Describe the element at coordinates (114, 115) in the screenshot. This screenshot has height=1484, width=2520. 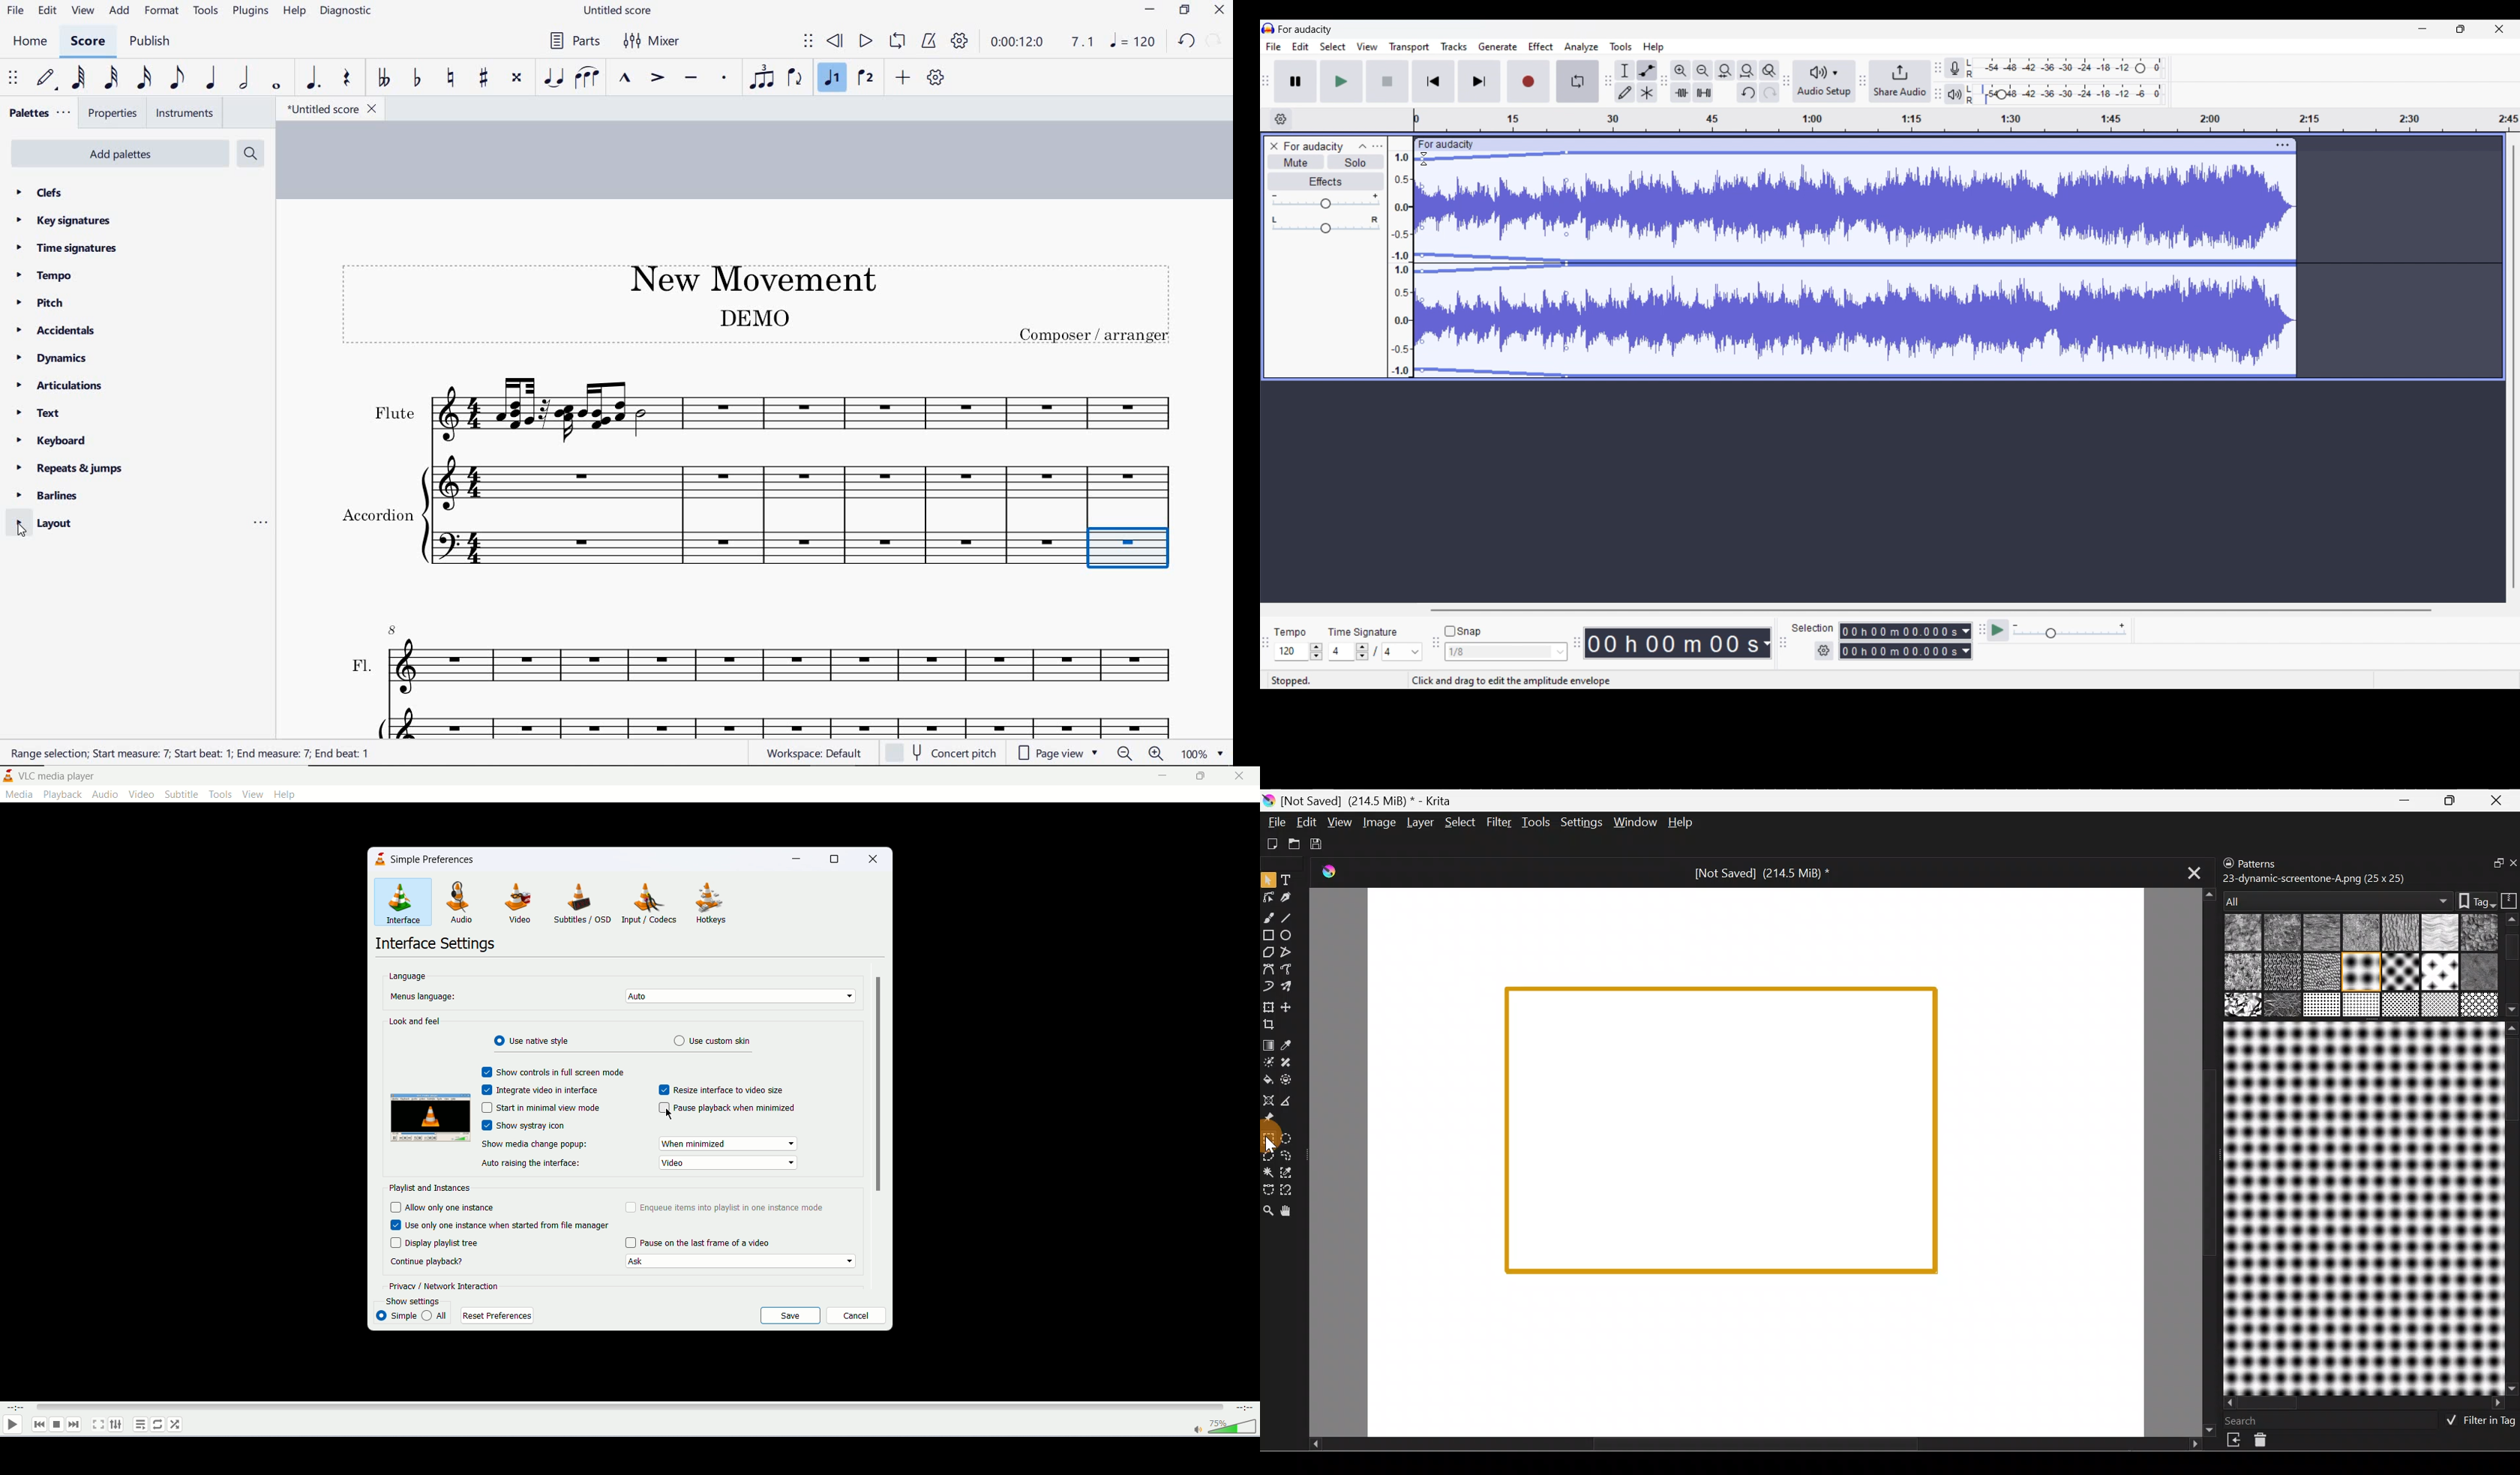
I see `properties` at that location.